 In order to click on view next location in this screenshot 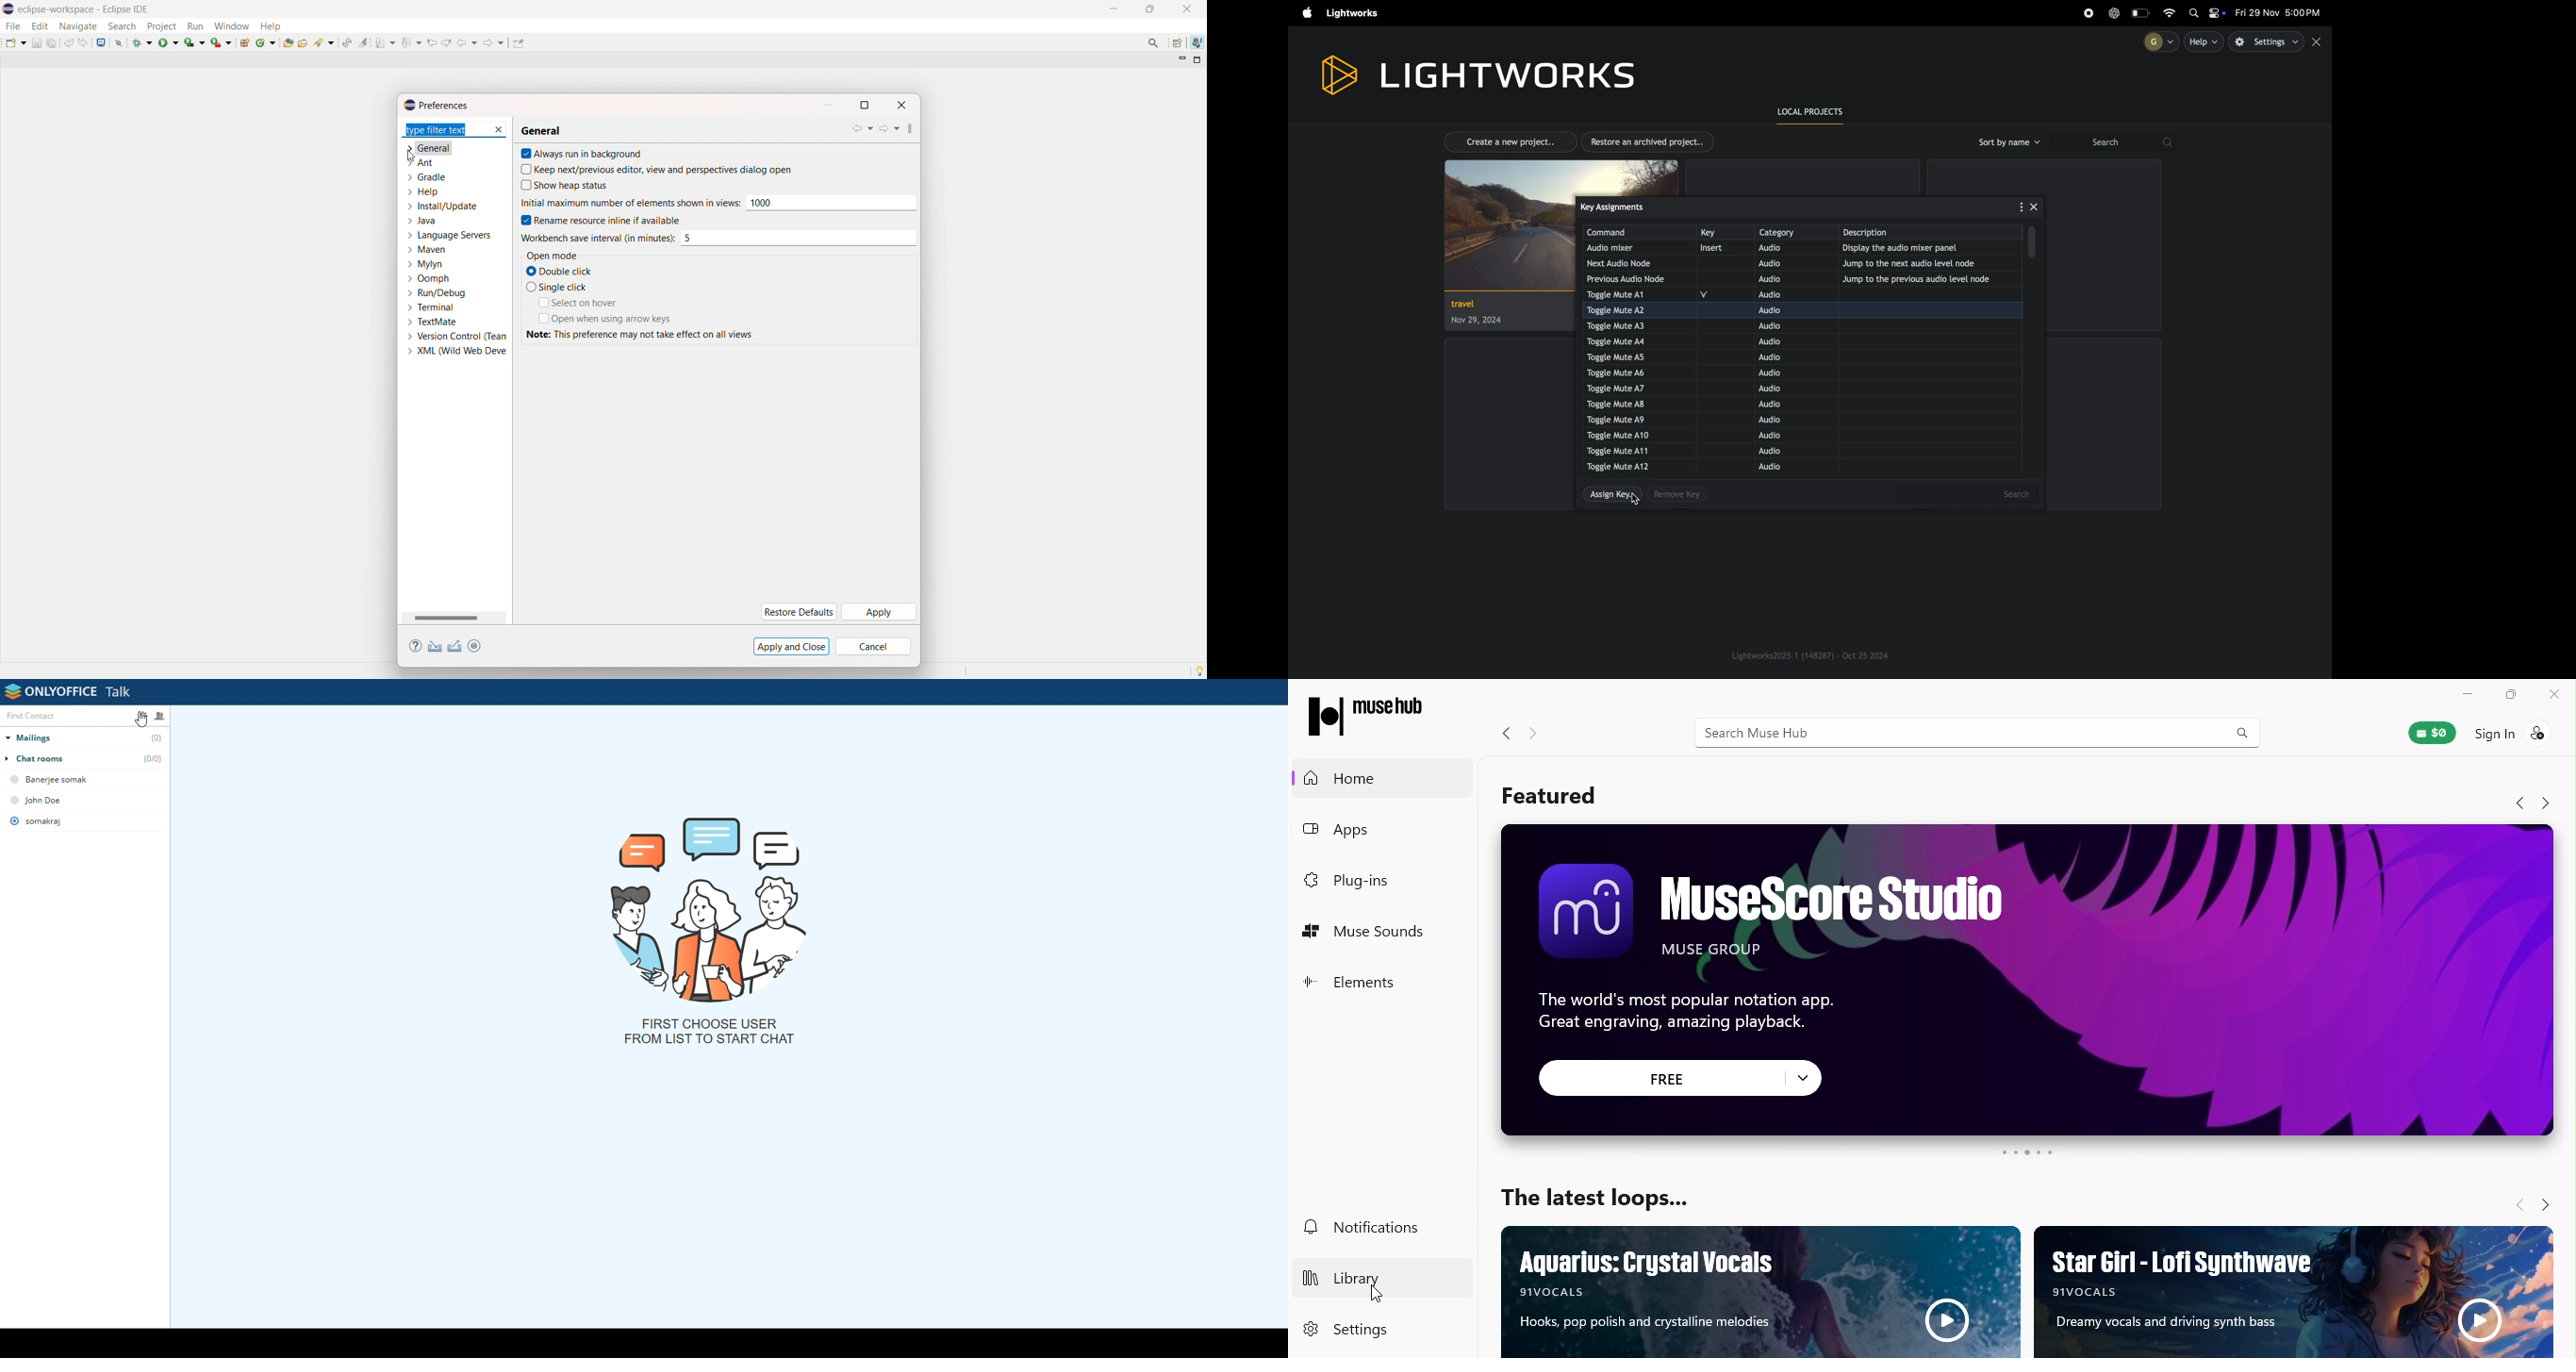, I will do `click(446, 41)`.